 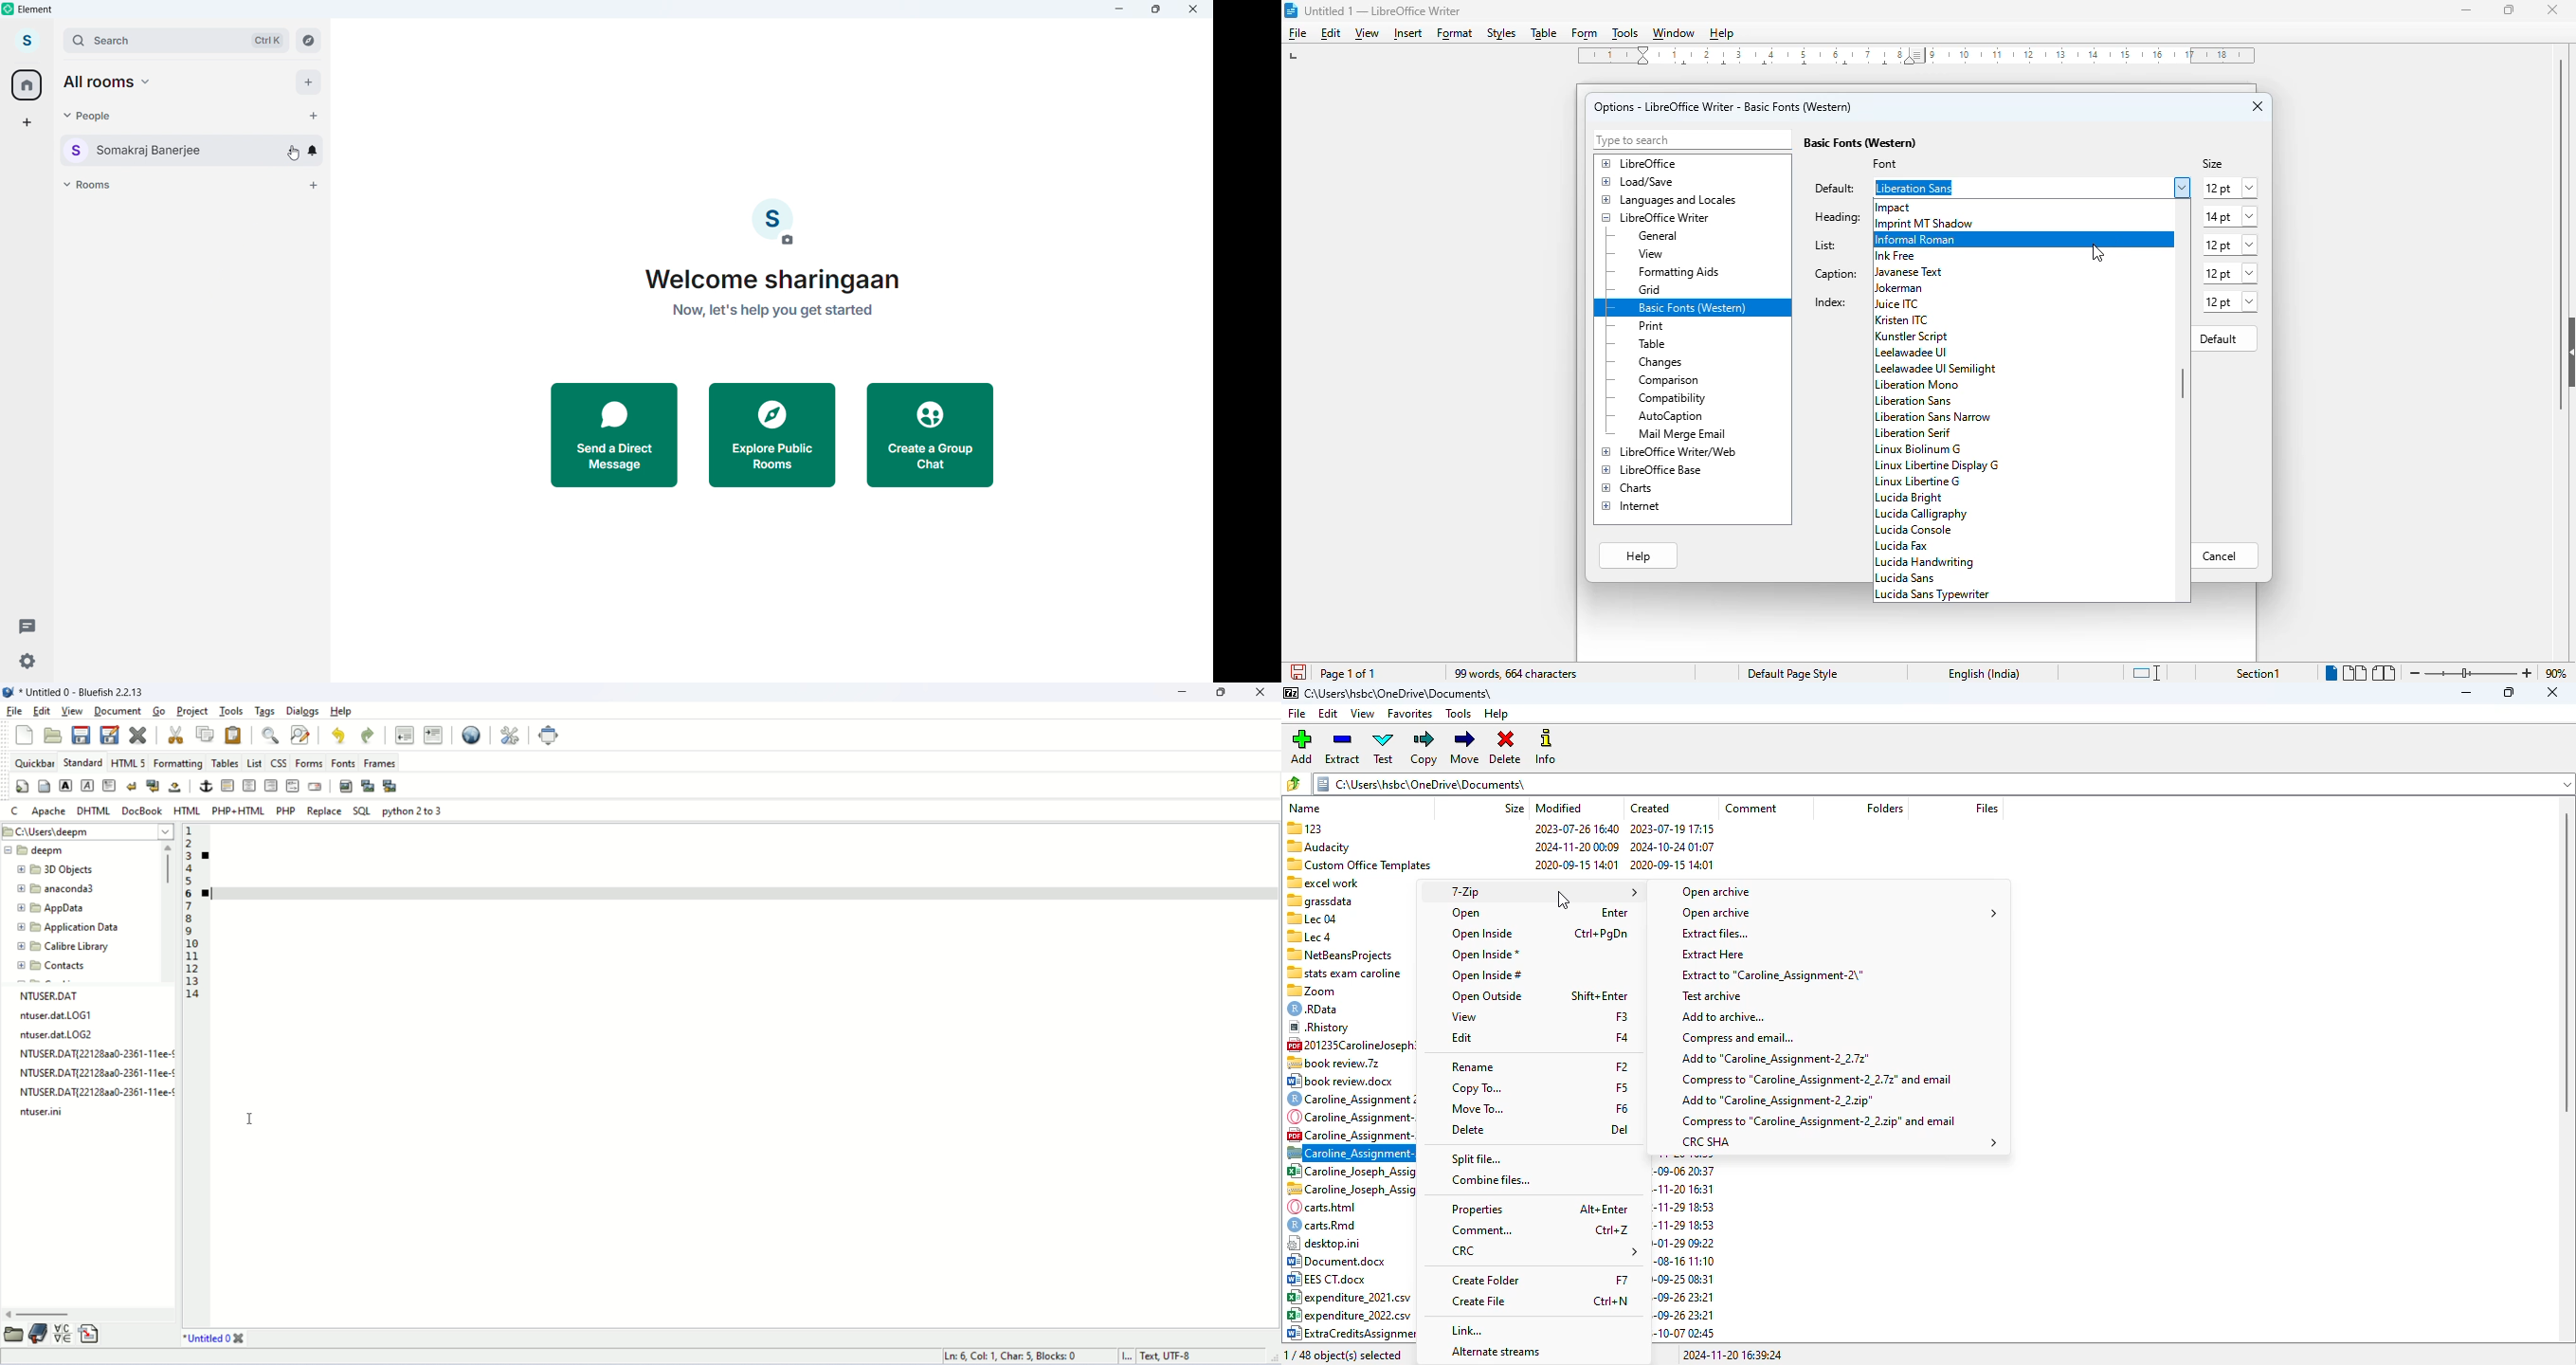 What do you see at coordinates (278, 763) in the screenshot?
I see `css` at bounding box center [278, 763].